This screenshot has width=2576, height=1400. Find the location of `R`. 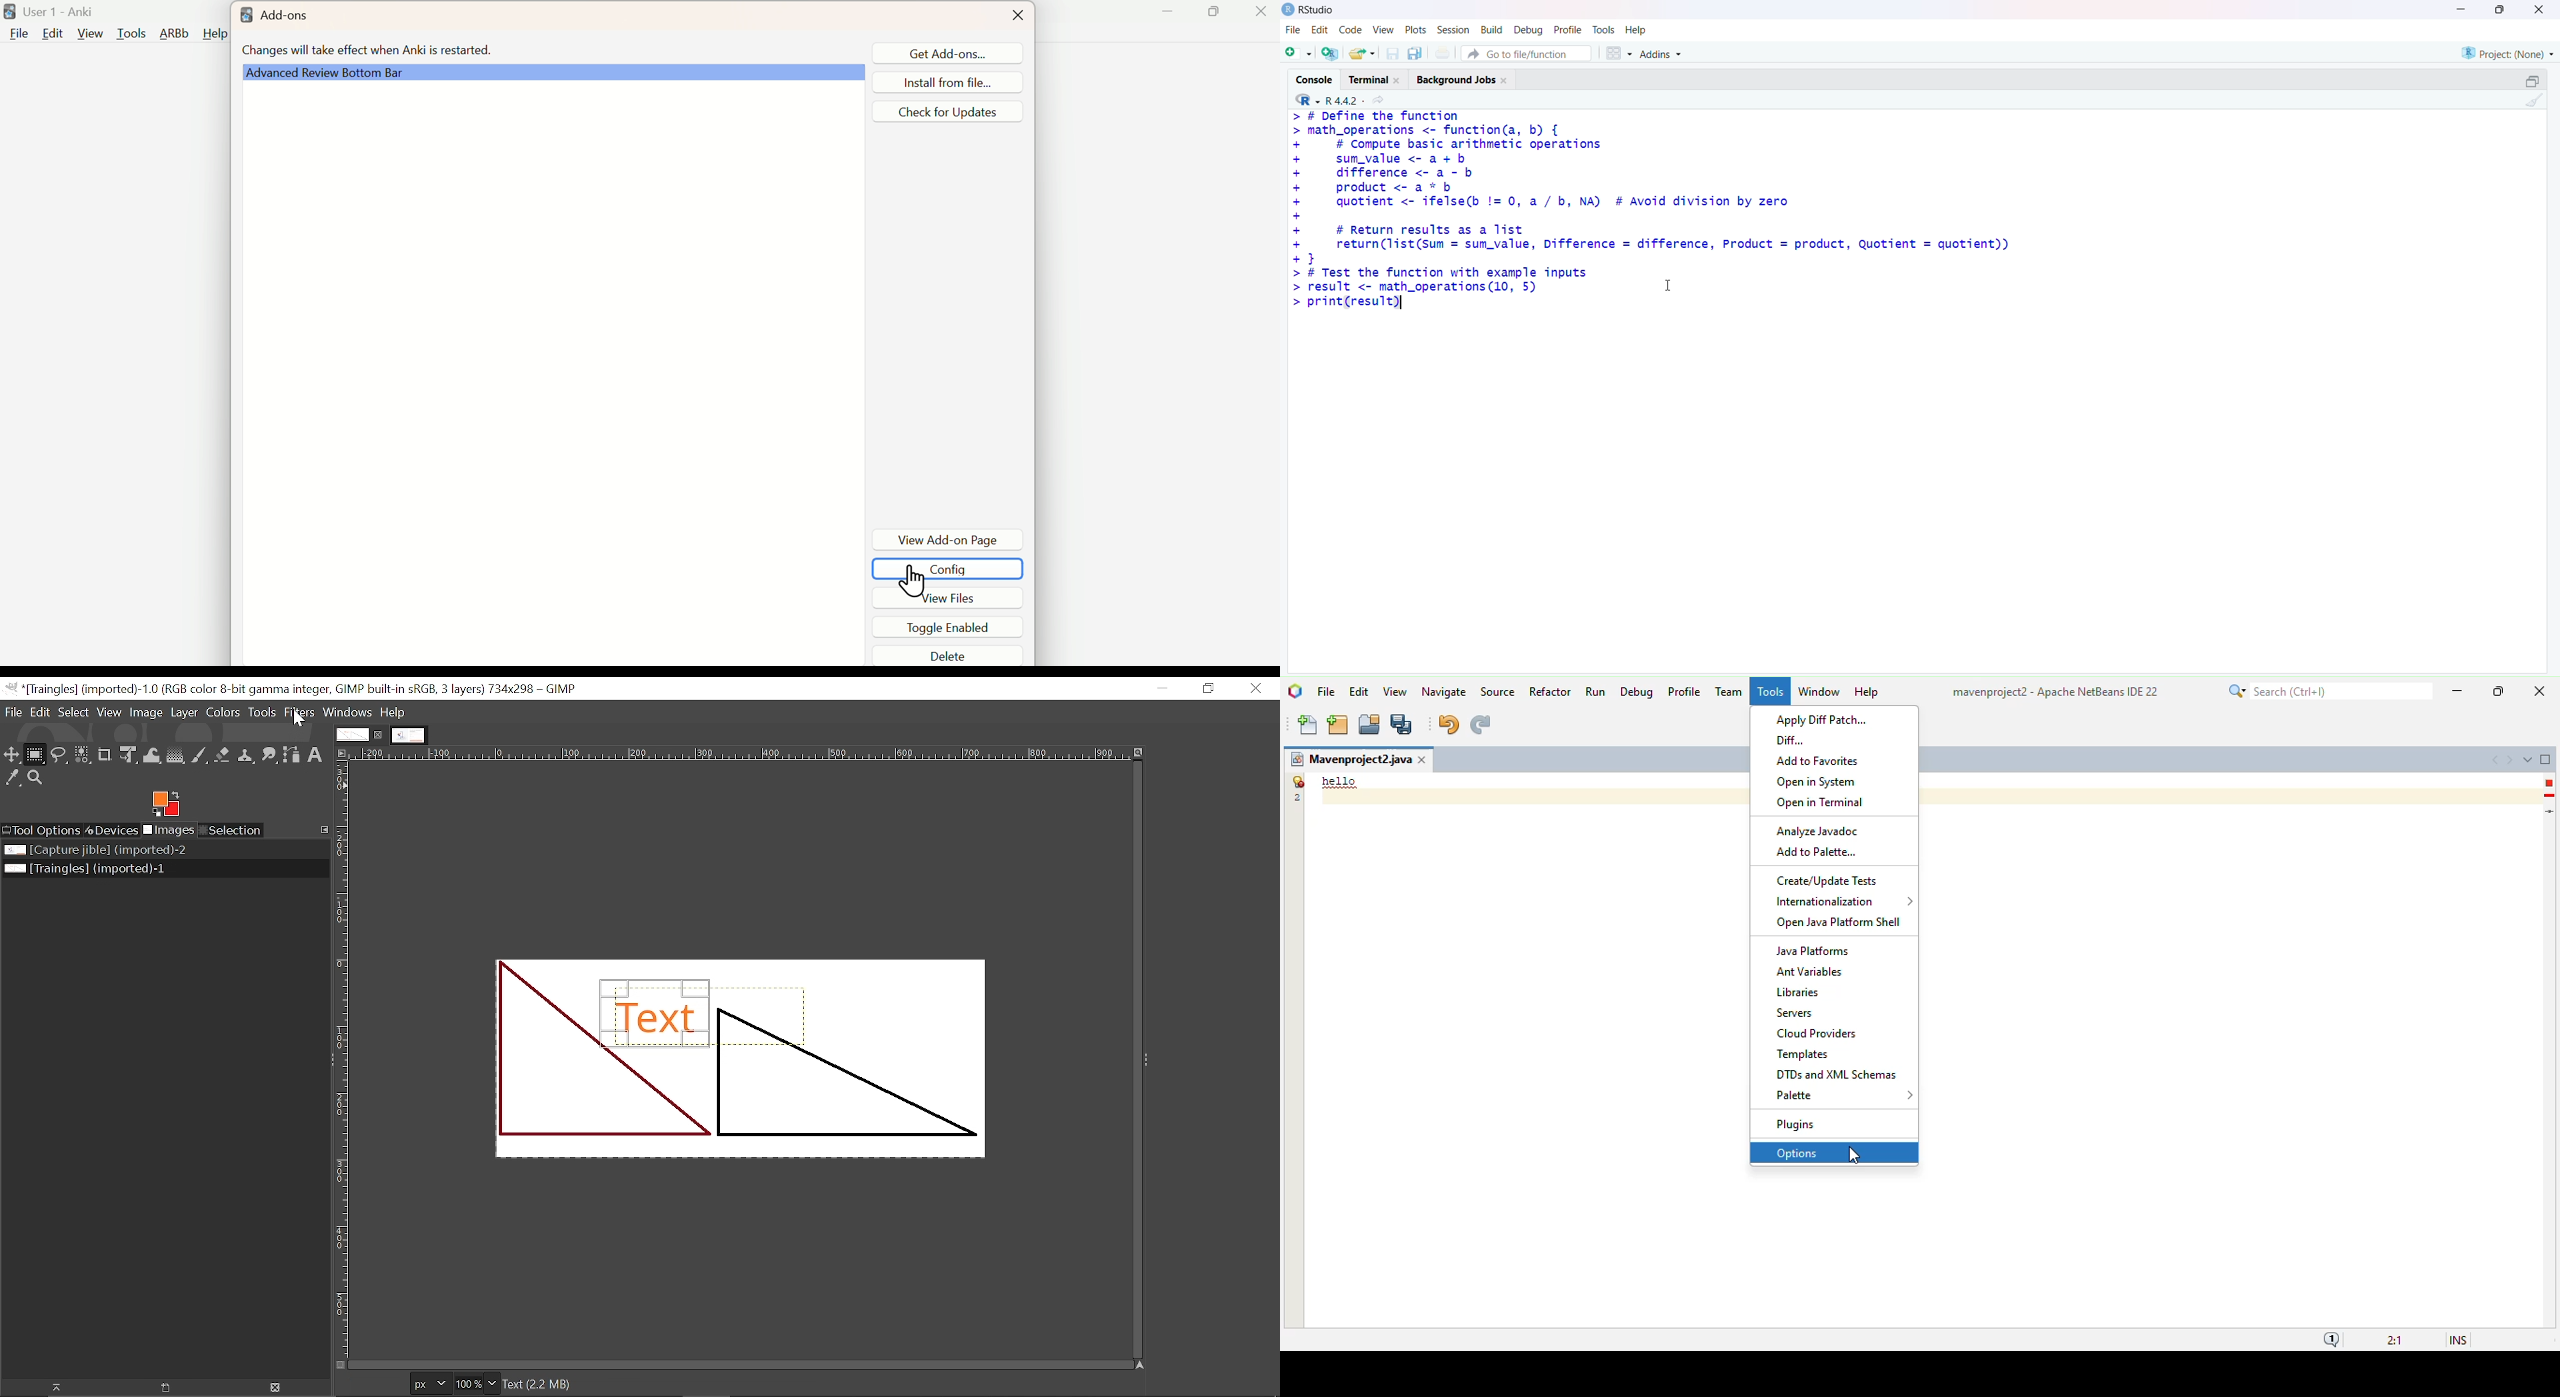

R is located at coordinates (1304, 101).